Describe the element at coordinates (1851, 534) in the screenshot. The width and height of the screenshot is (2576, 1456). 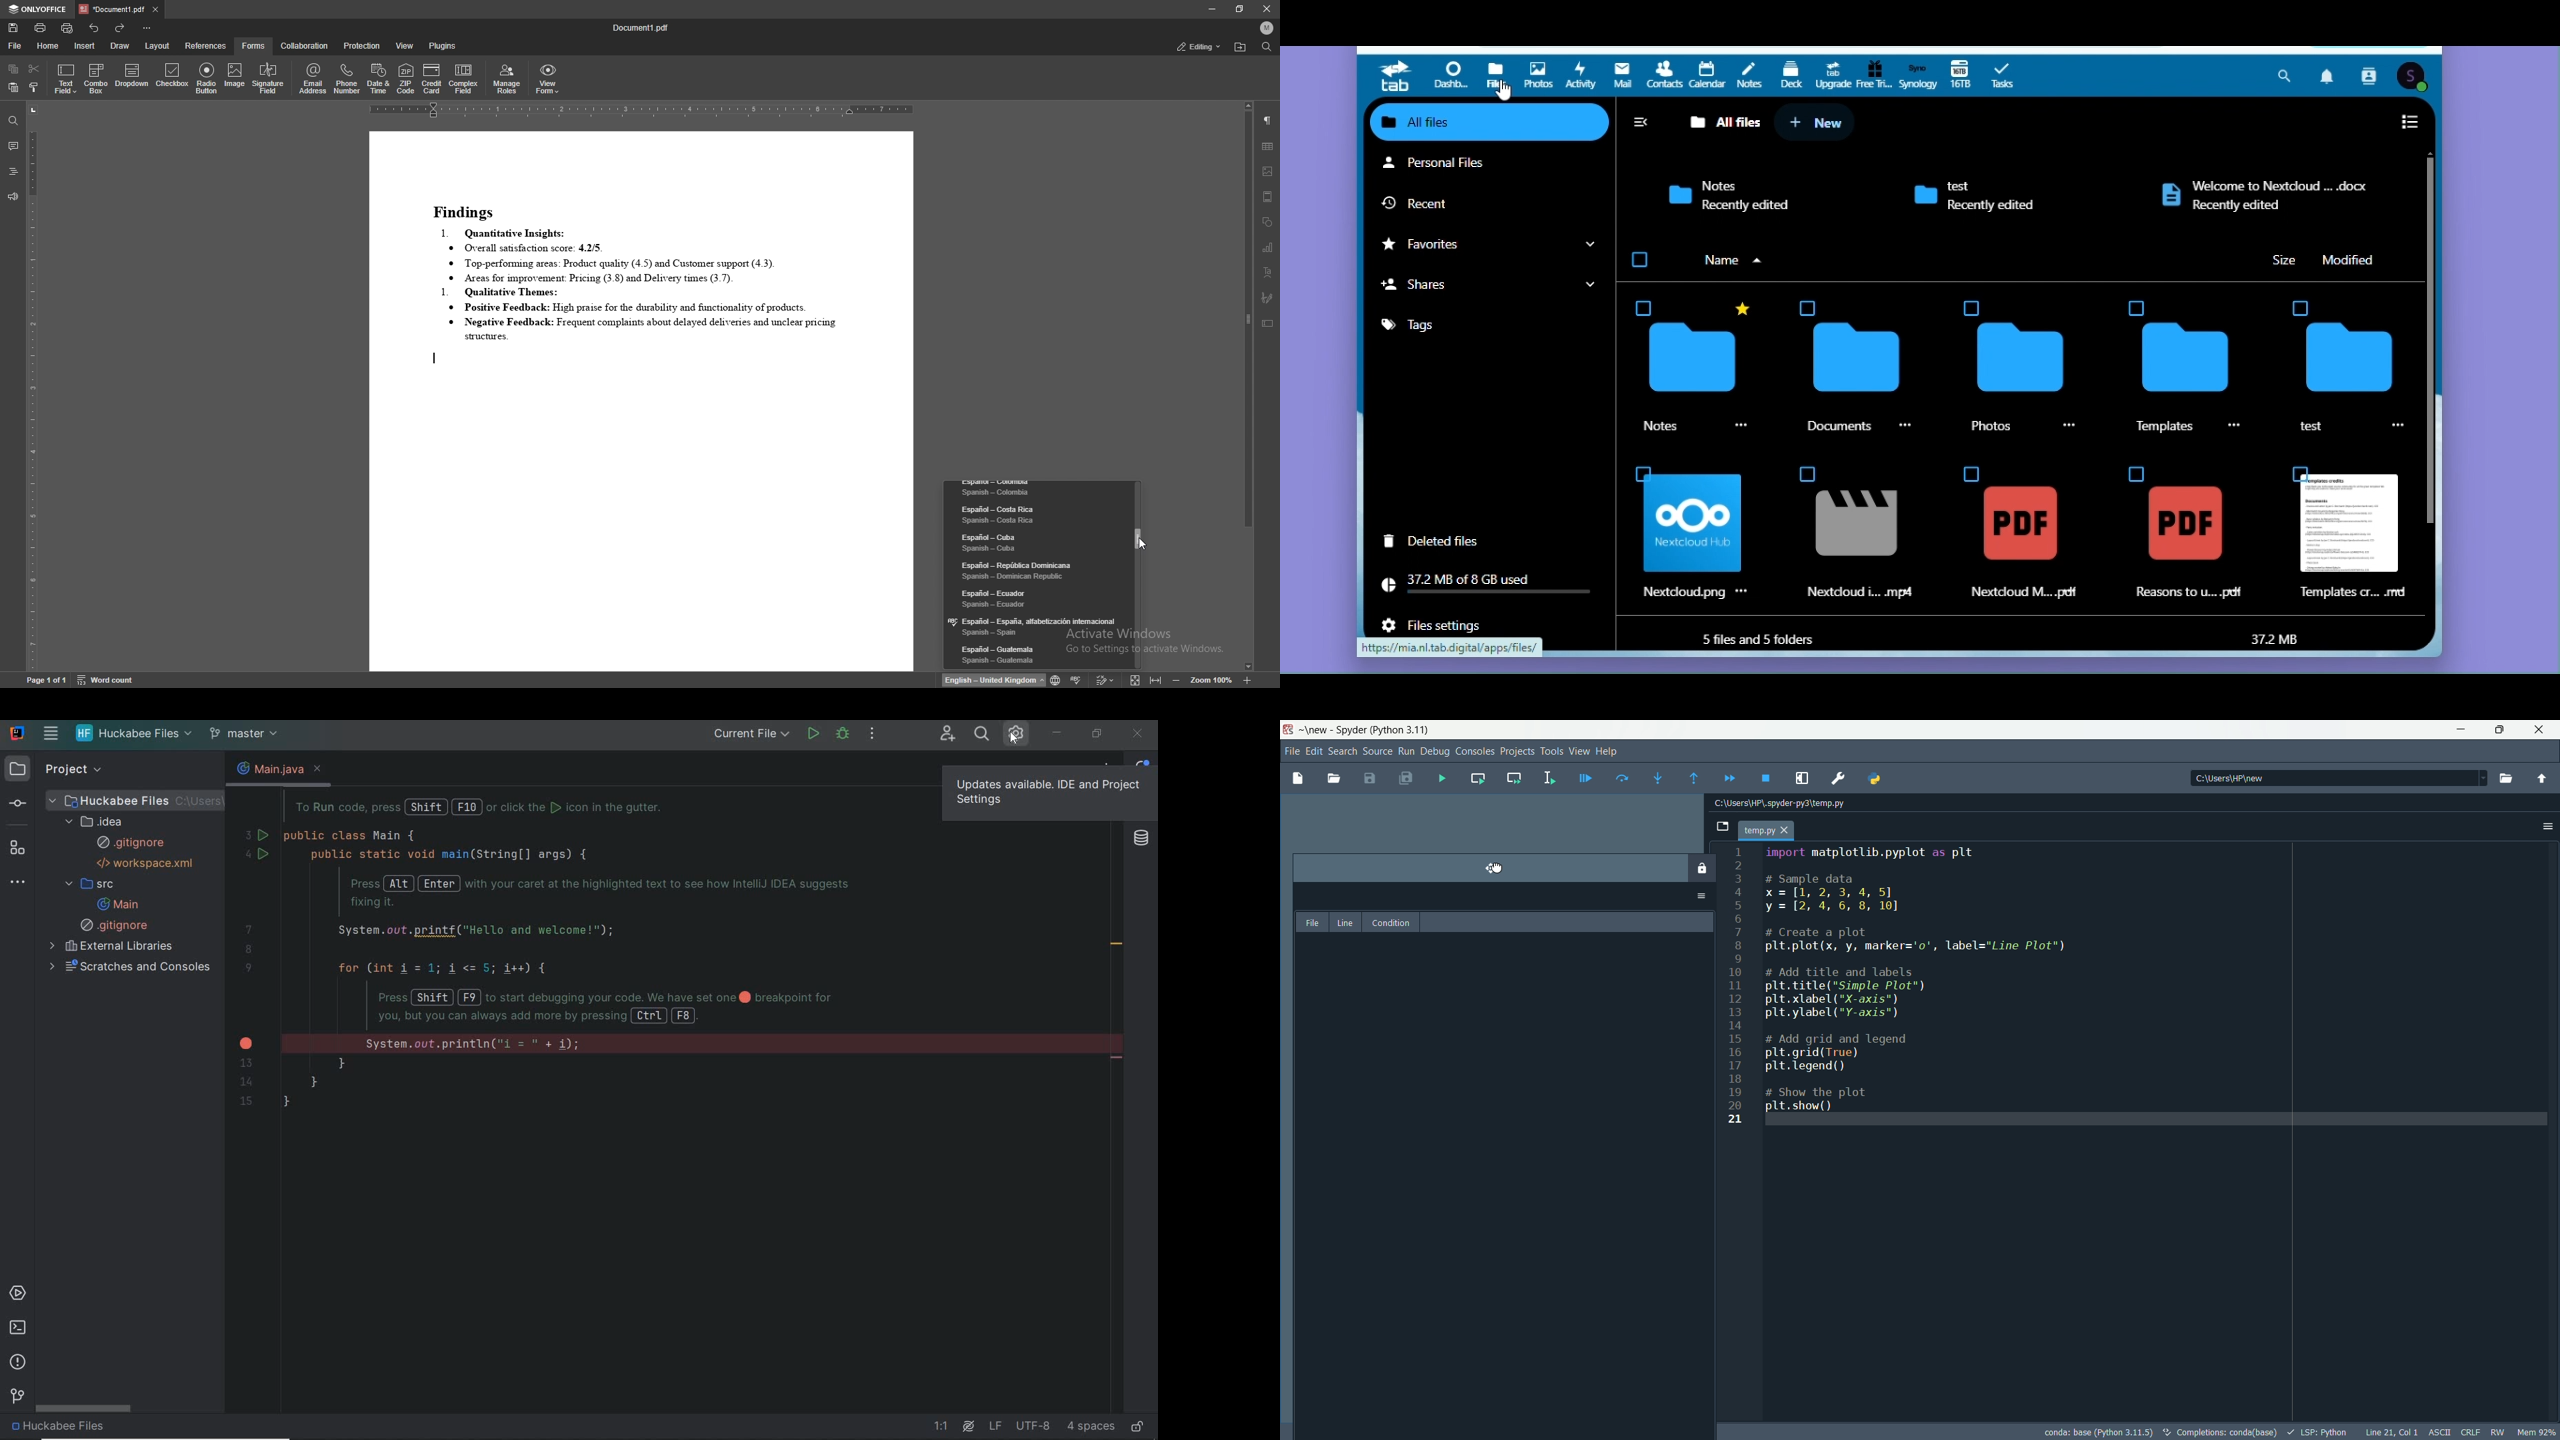
I see `nextcloud` at that location.